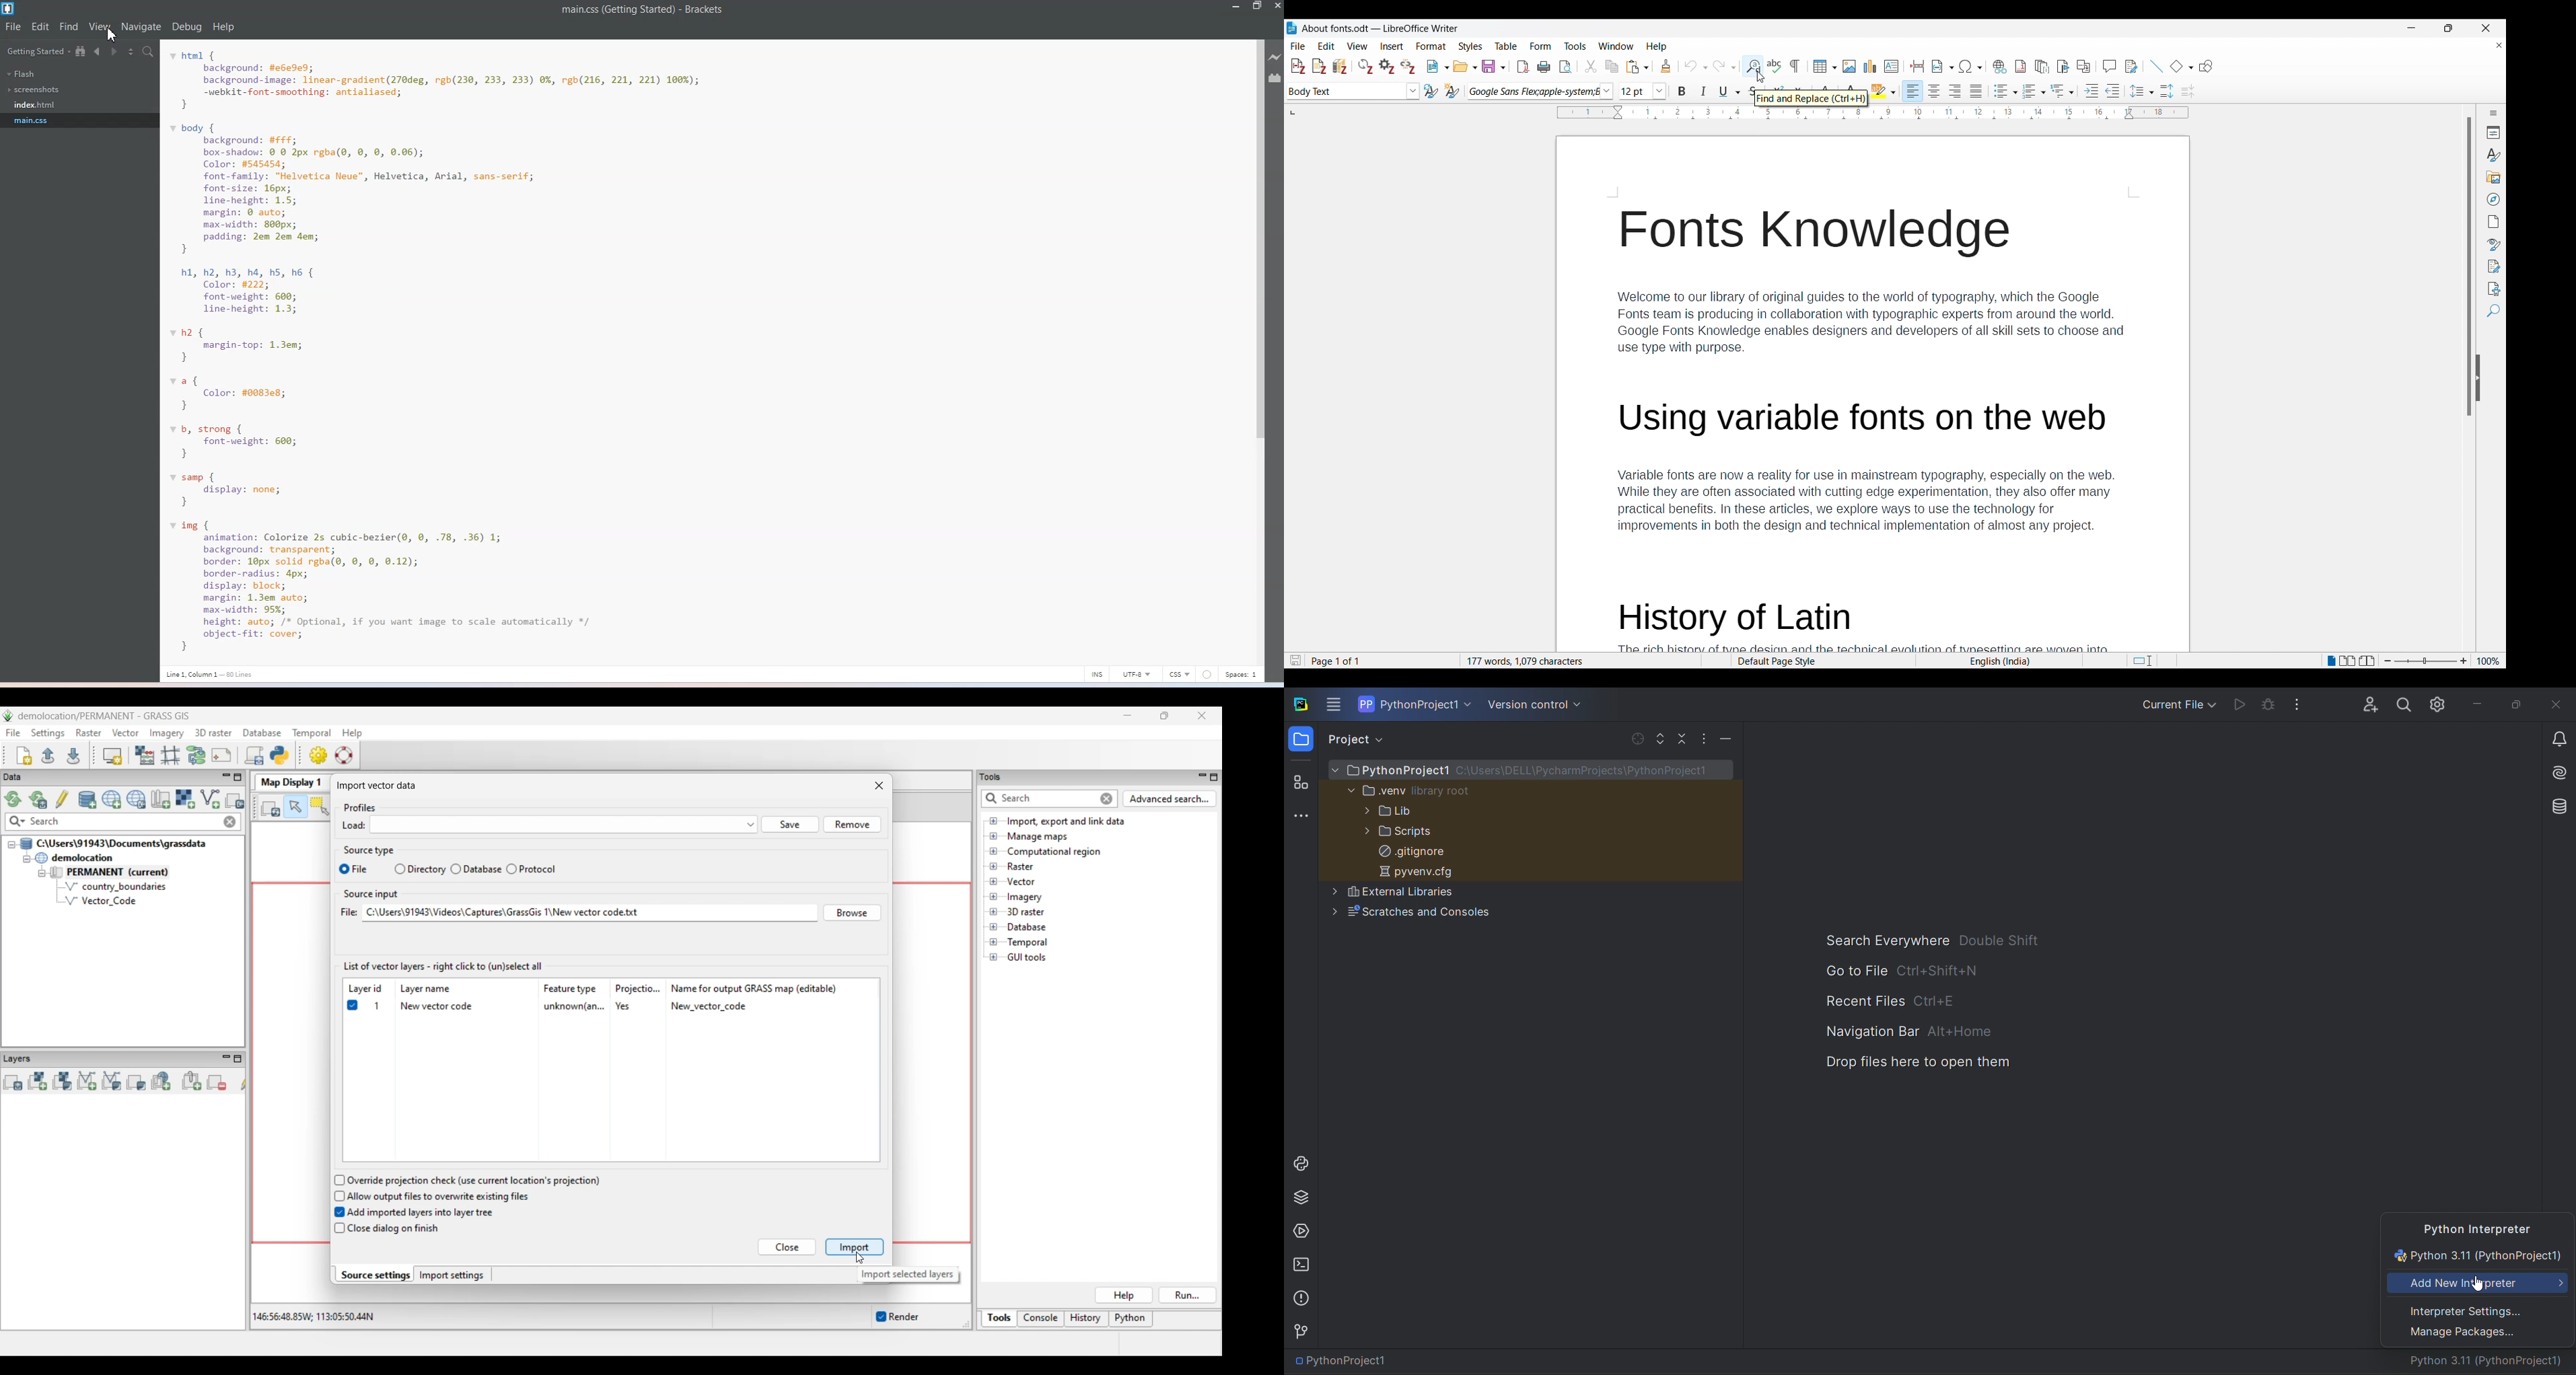 The height and width of the screenshot is (1400, 2576). What do you see at coordinates (1534, 92) in the screenshot?
I see `Current font` at bounding box center [1534, 92].